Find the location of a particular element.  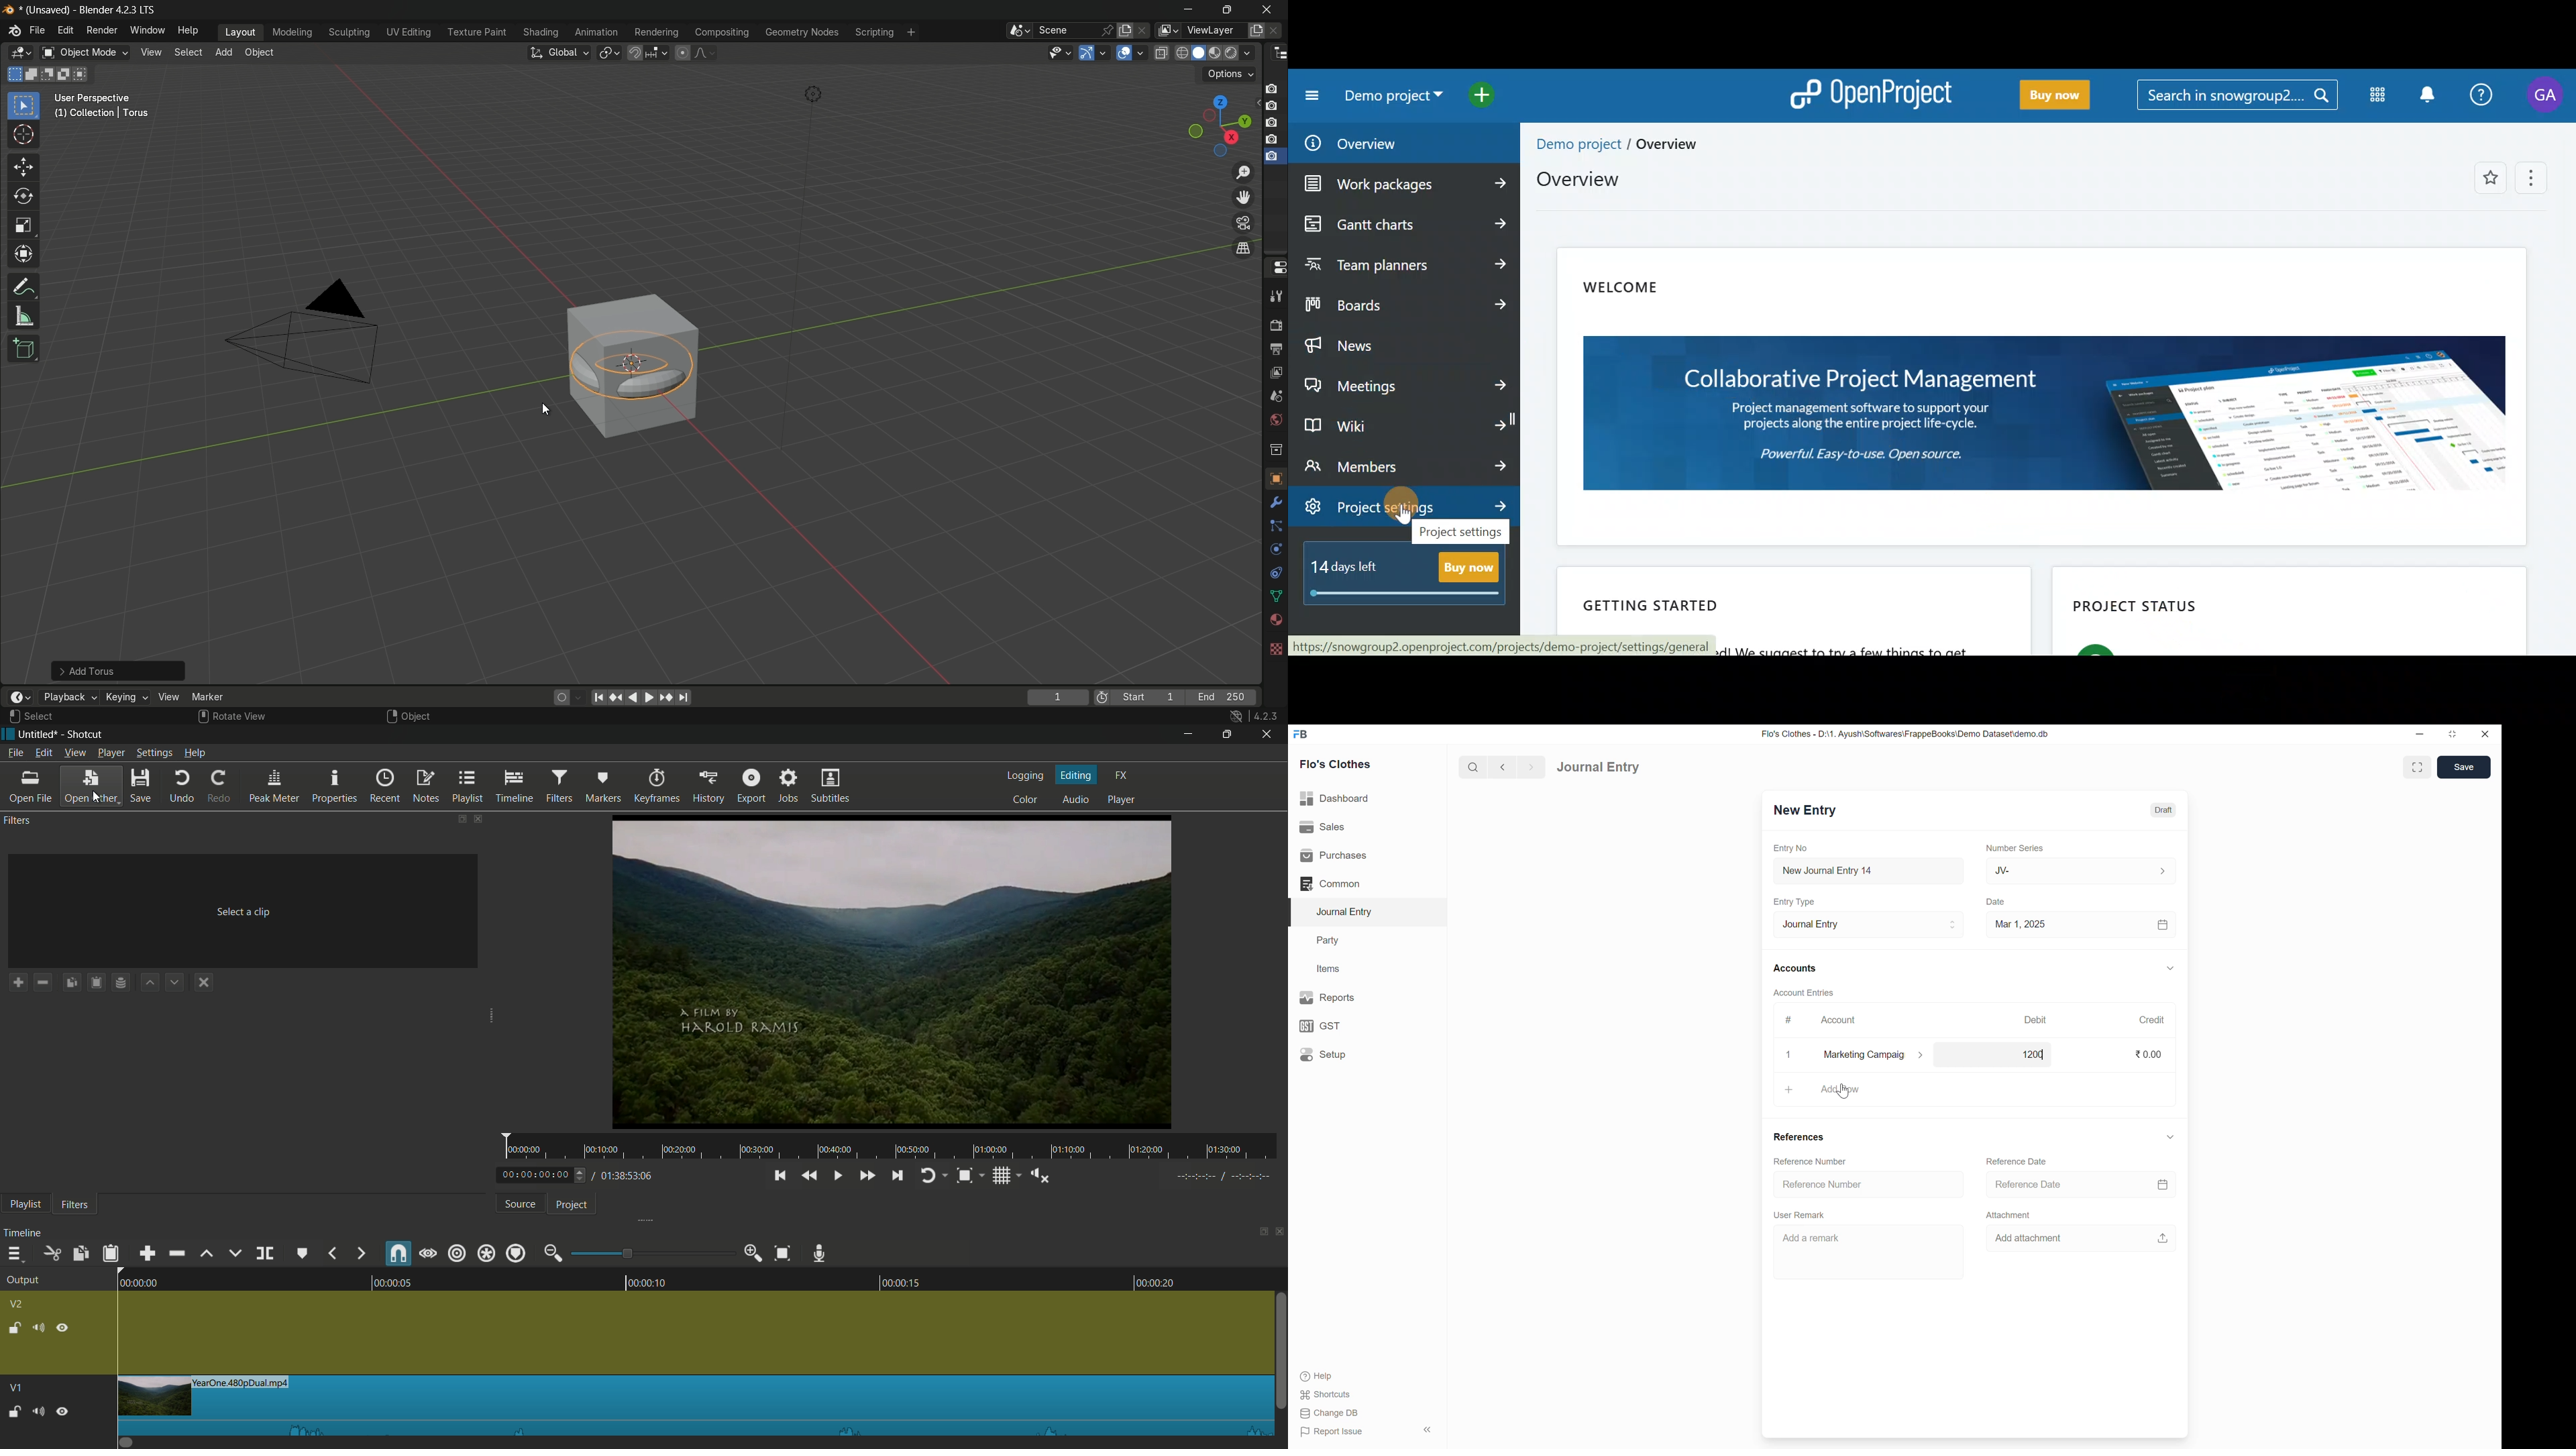

User Remark is located at coordinates (1802, 1215).